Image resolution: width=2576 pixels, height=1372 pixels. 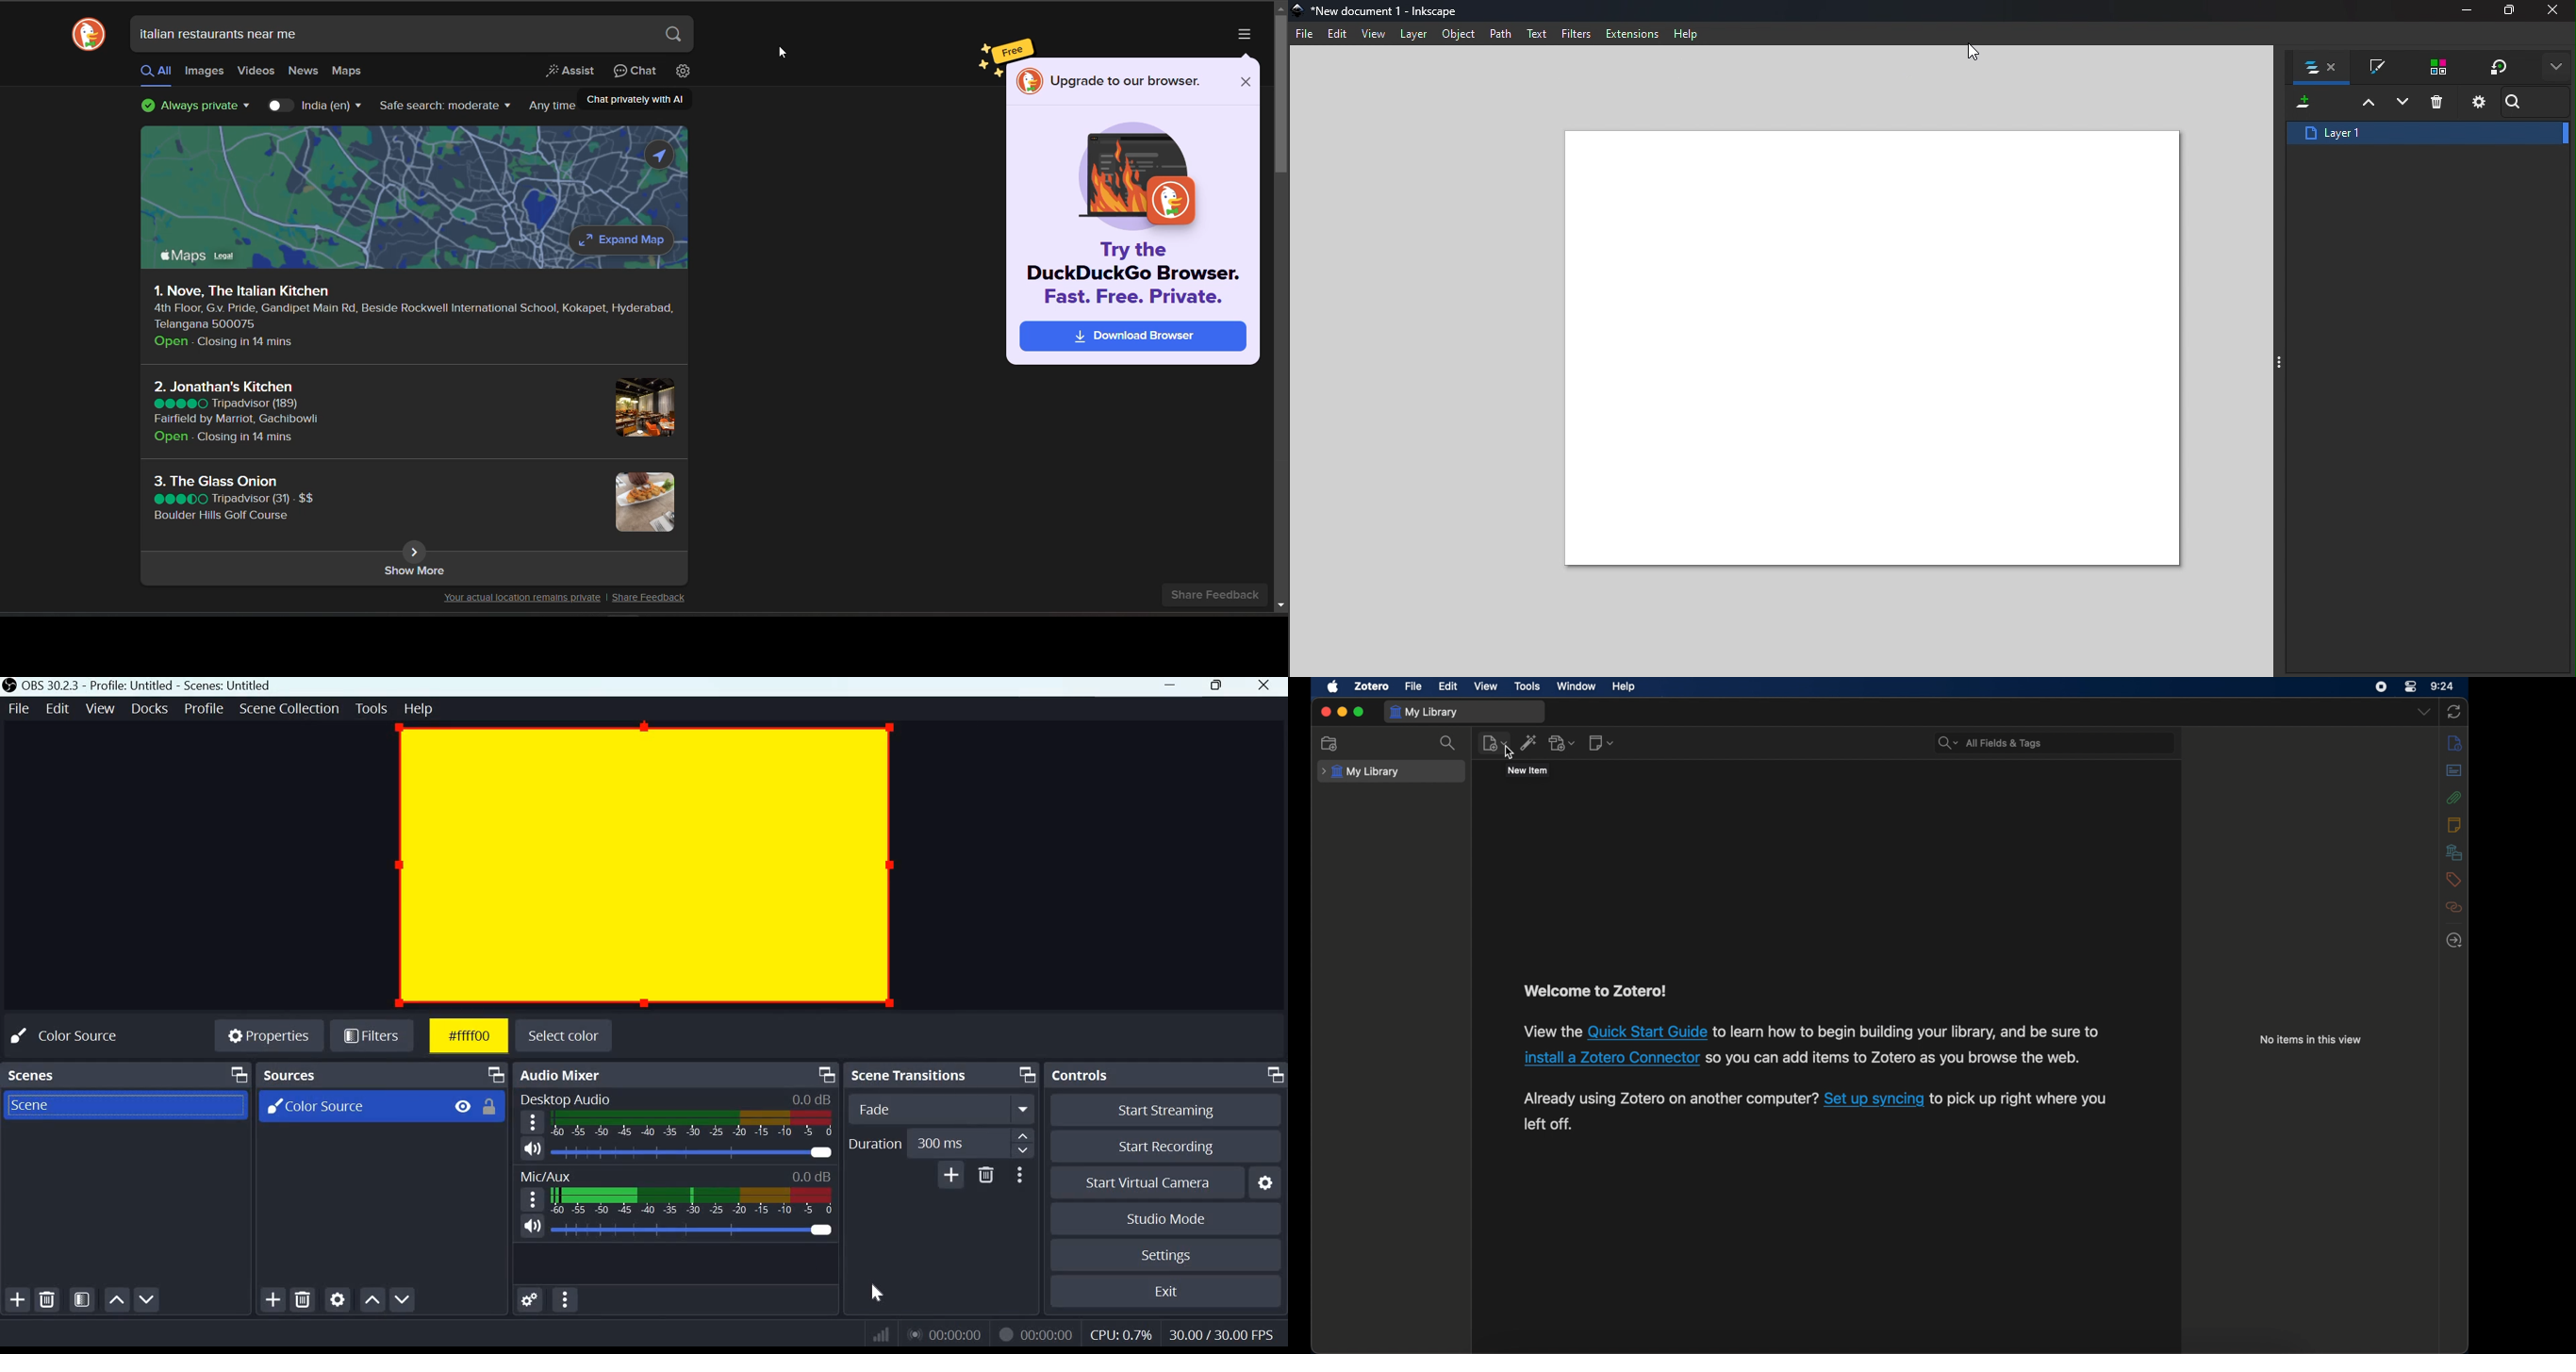 What do you see at coordinates (50, 1300) in the screenshot?
I see `remove selected scene(s)` at bounding box center [50, 1300].